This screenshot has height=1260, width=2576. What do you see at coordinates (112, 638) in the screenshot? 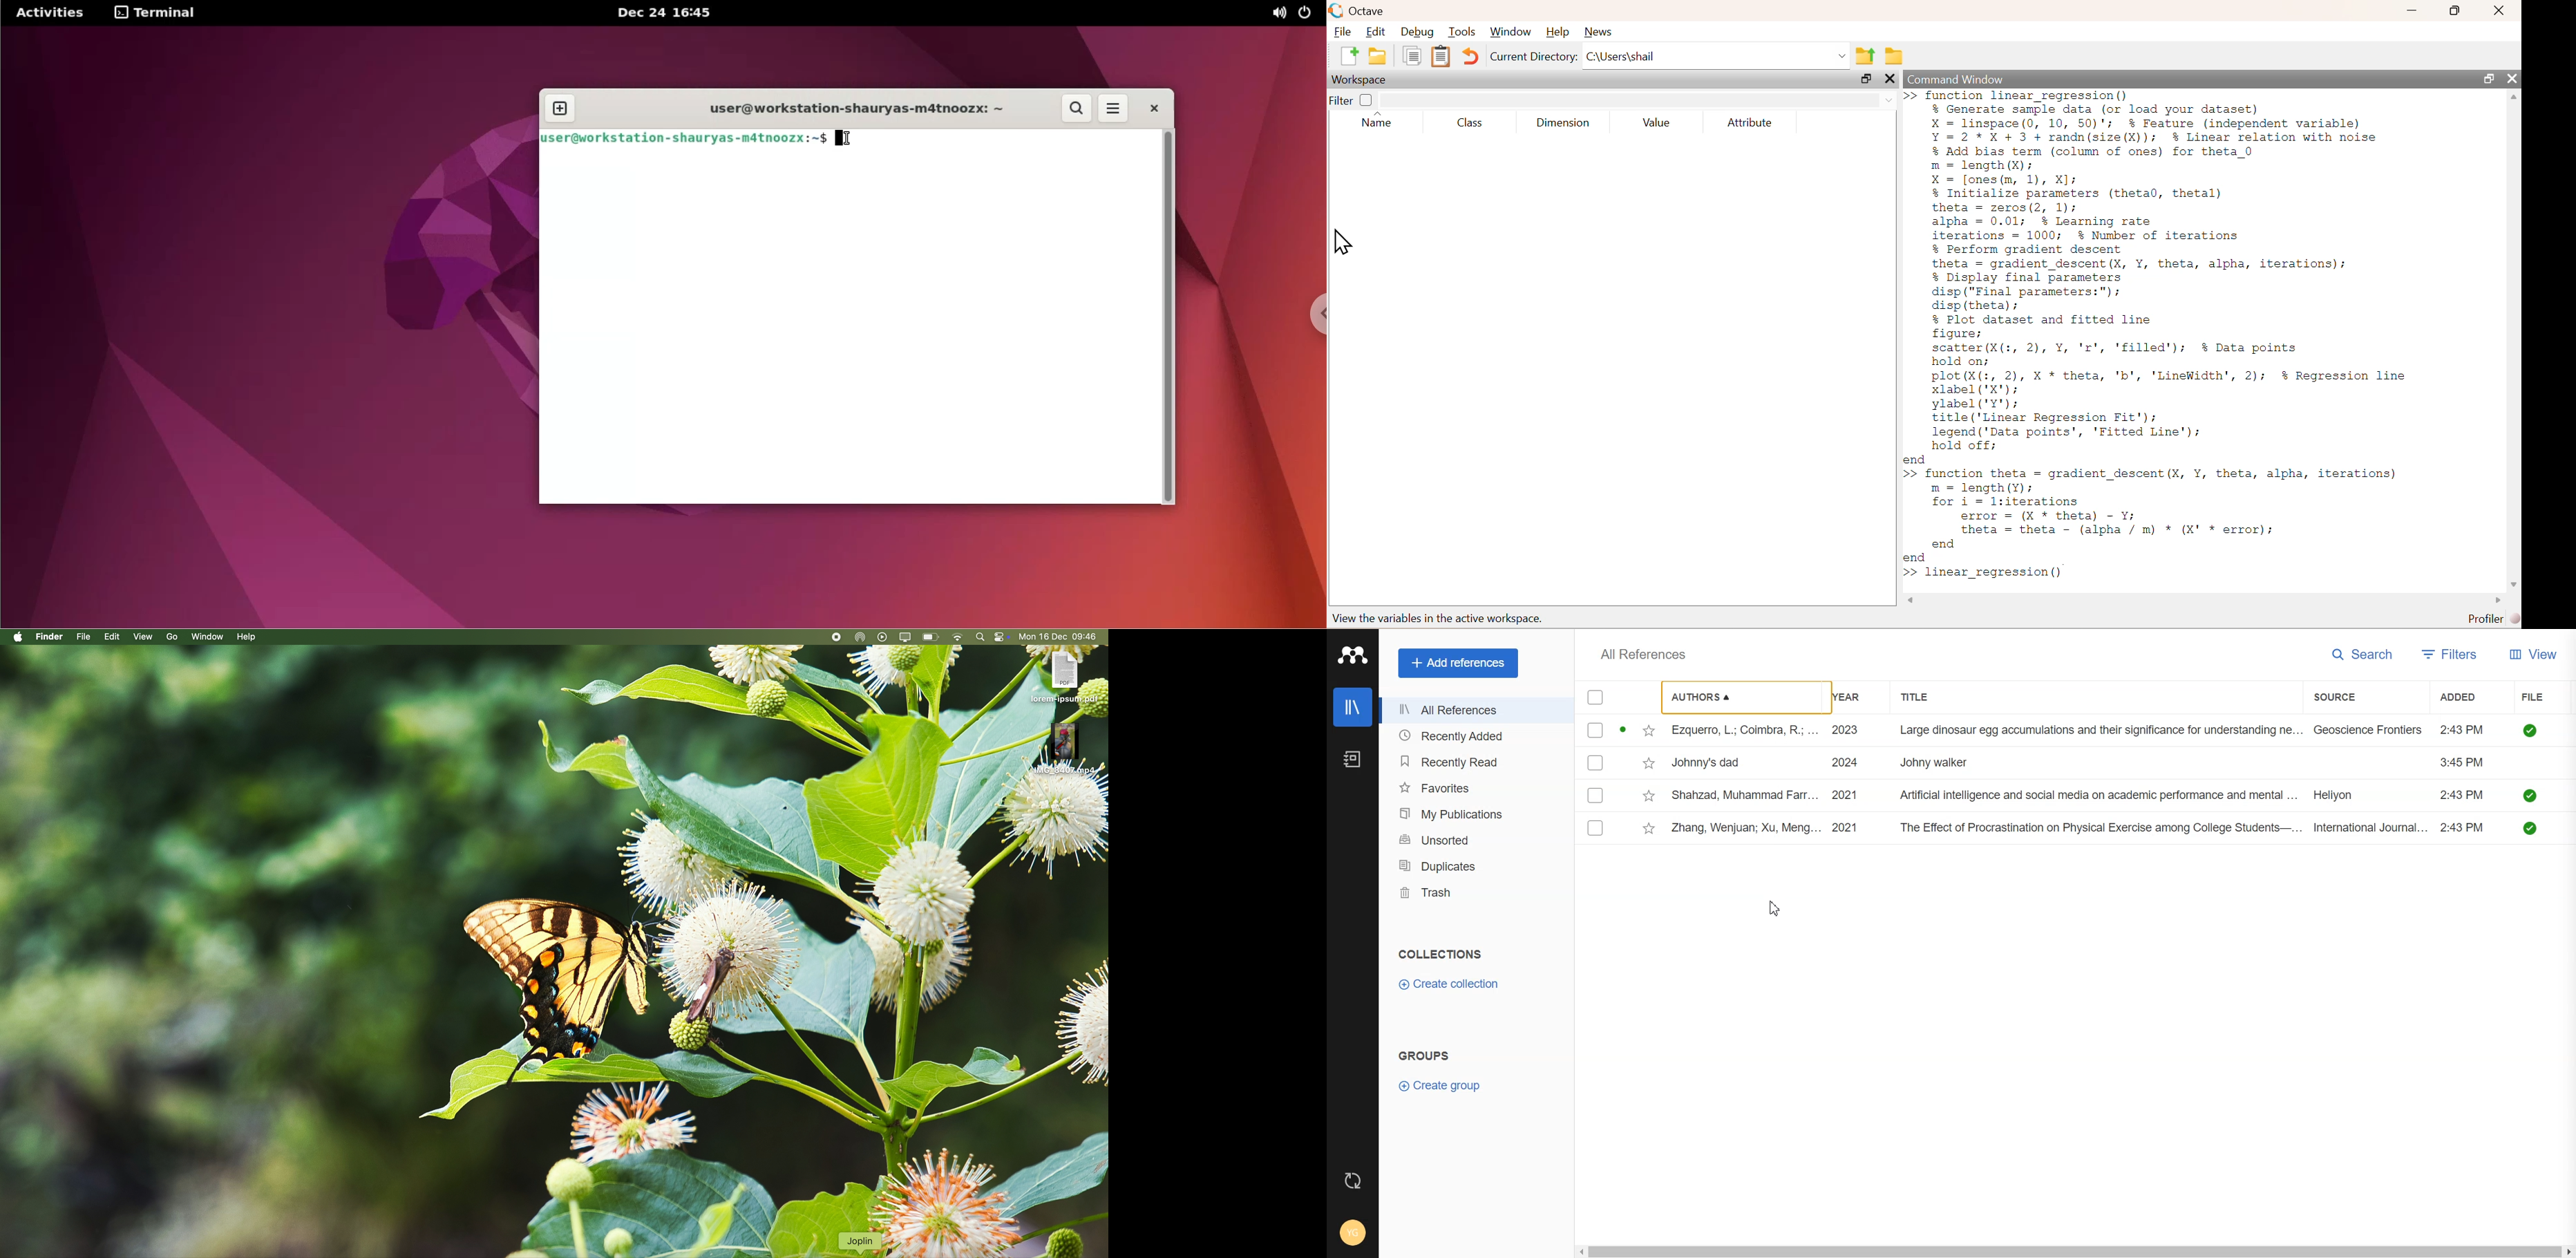
I see `edit` at bounding box center [112, 638].